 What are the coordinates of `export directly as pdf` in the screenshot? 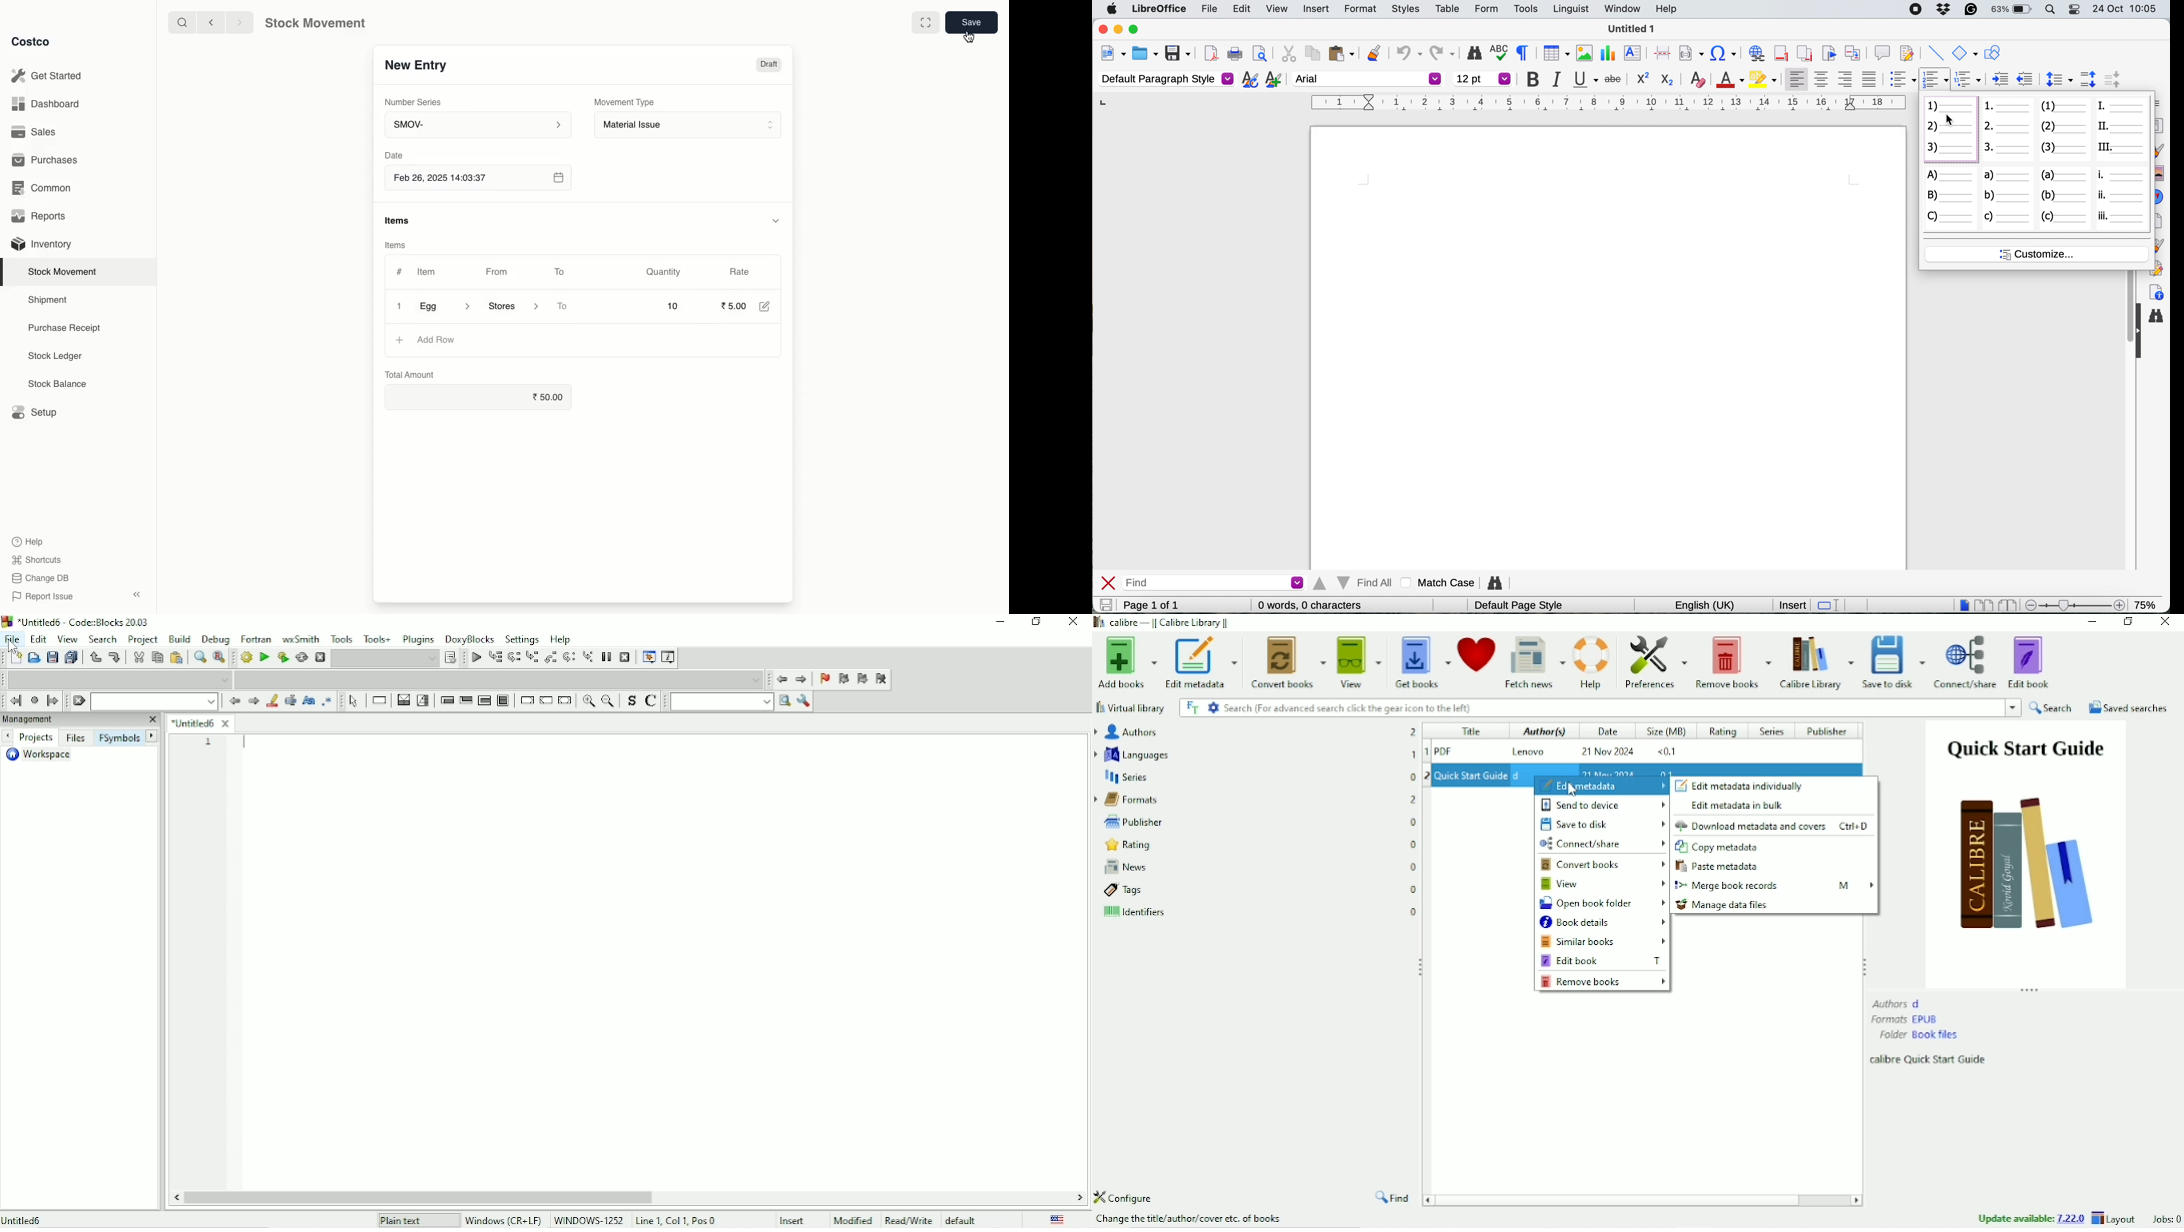 It's located at (1210, 53).